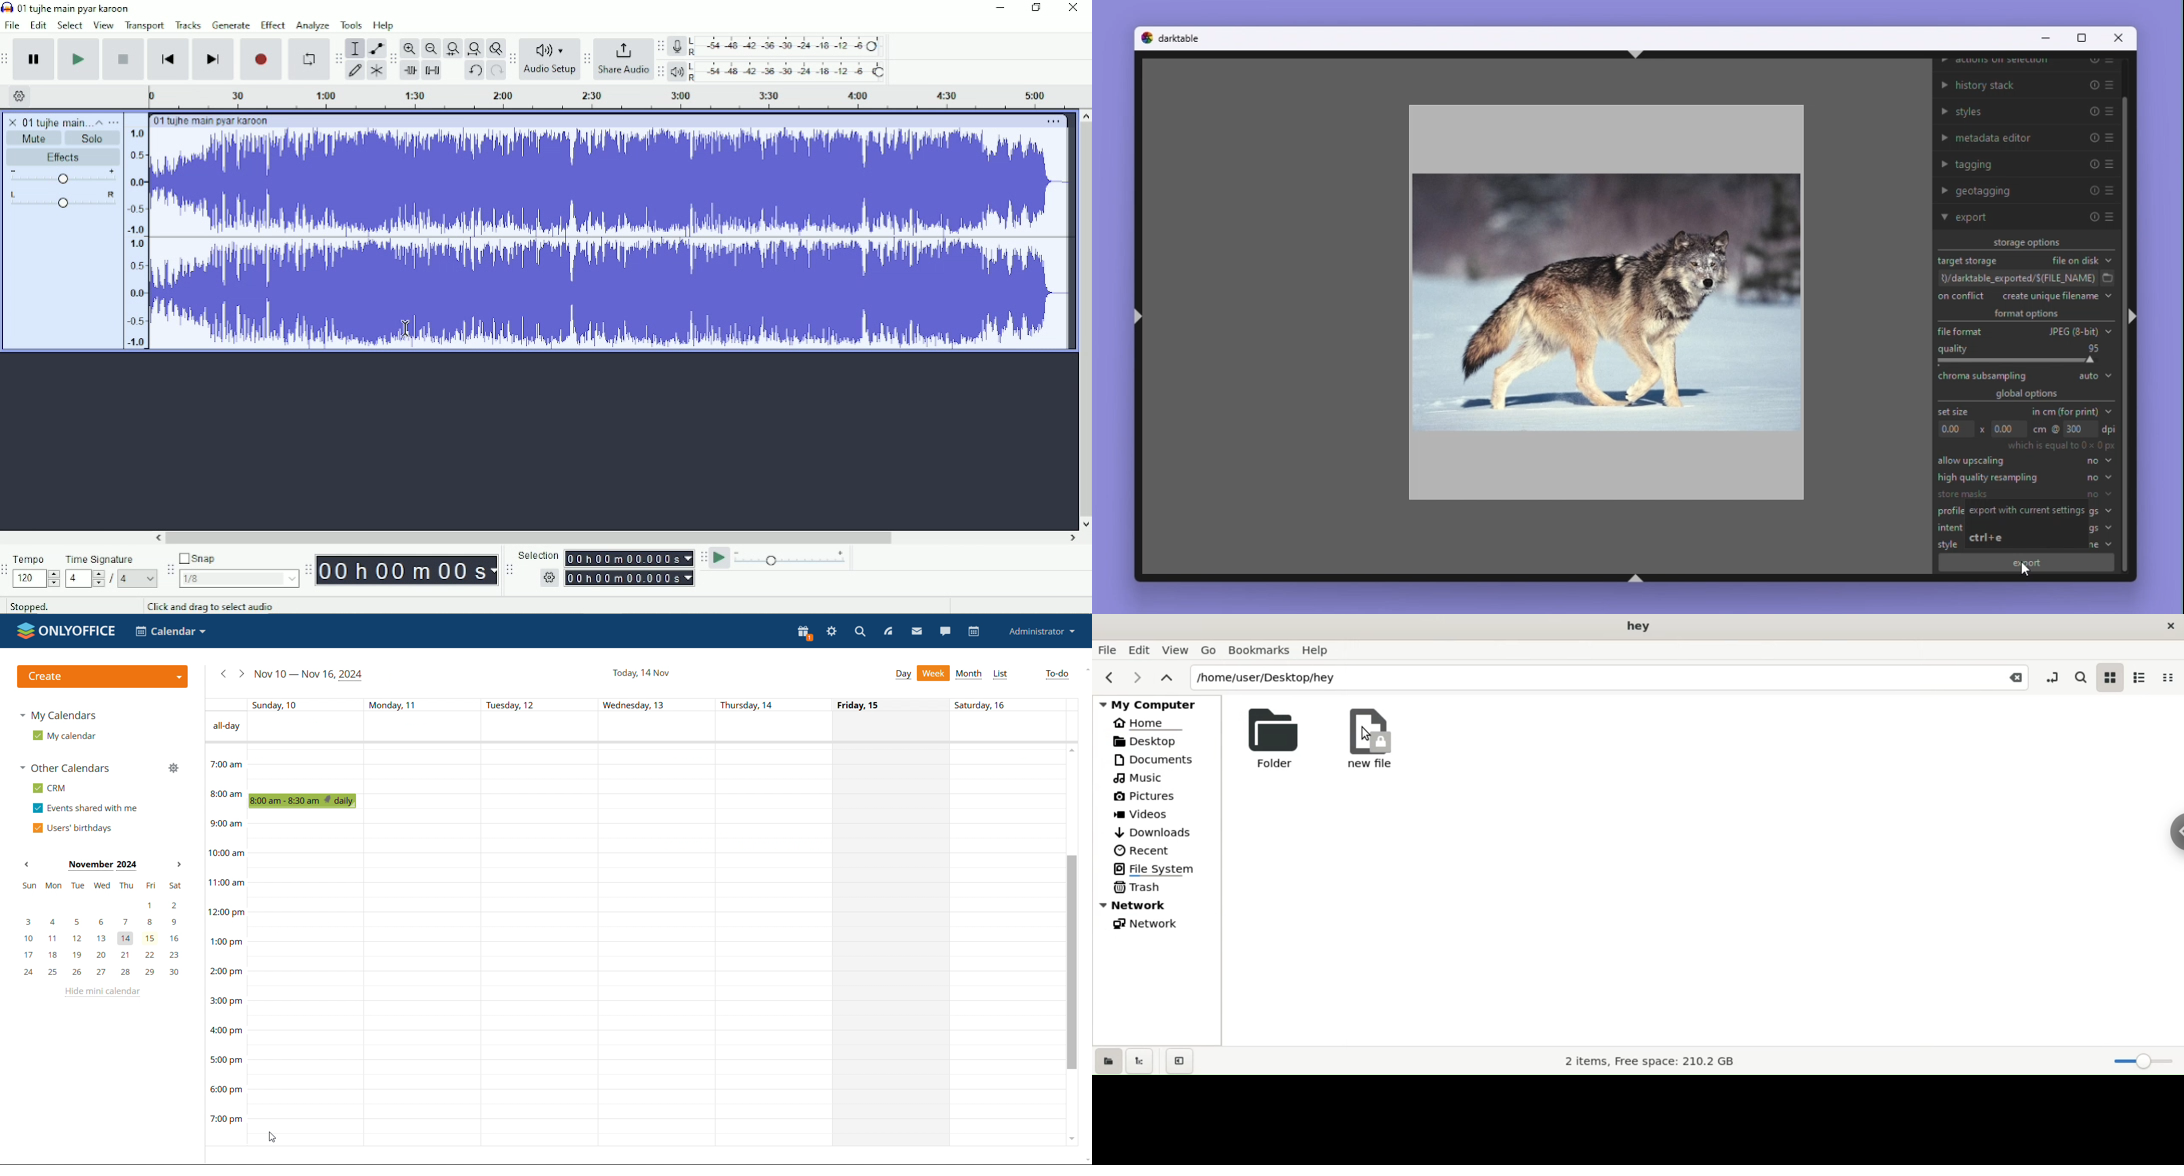 The width and height of the screenshot is (2184, 1176). I want to click on Effects, so click(67, 157).